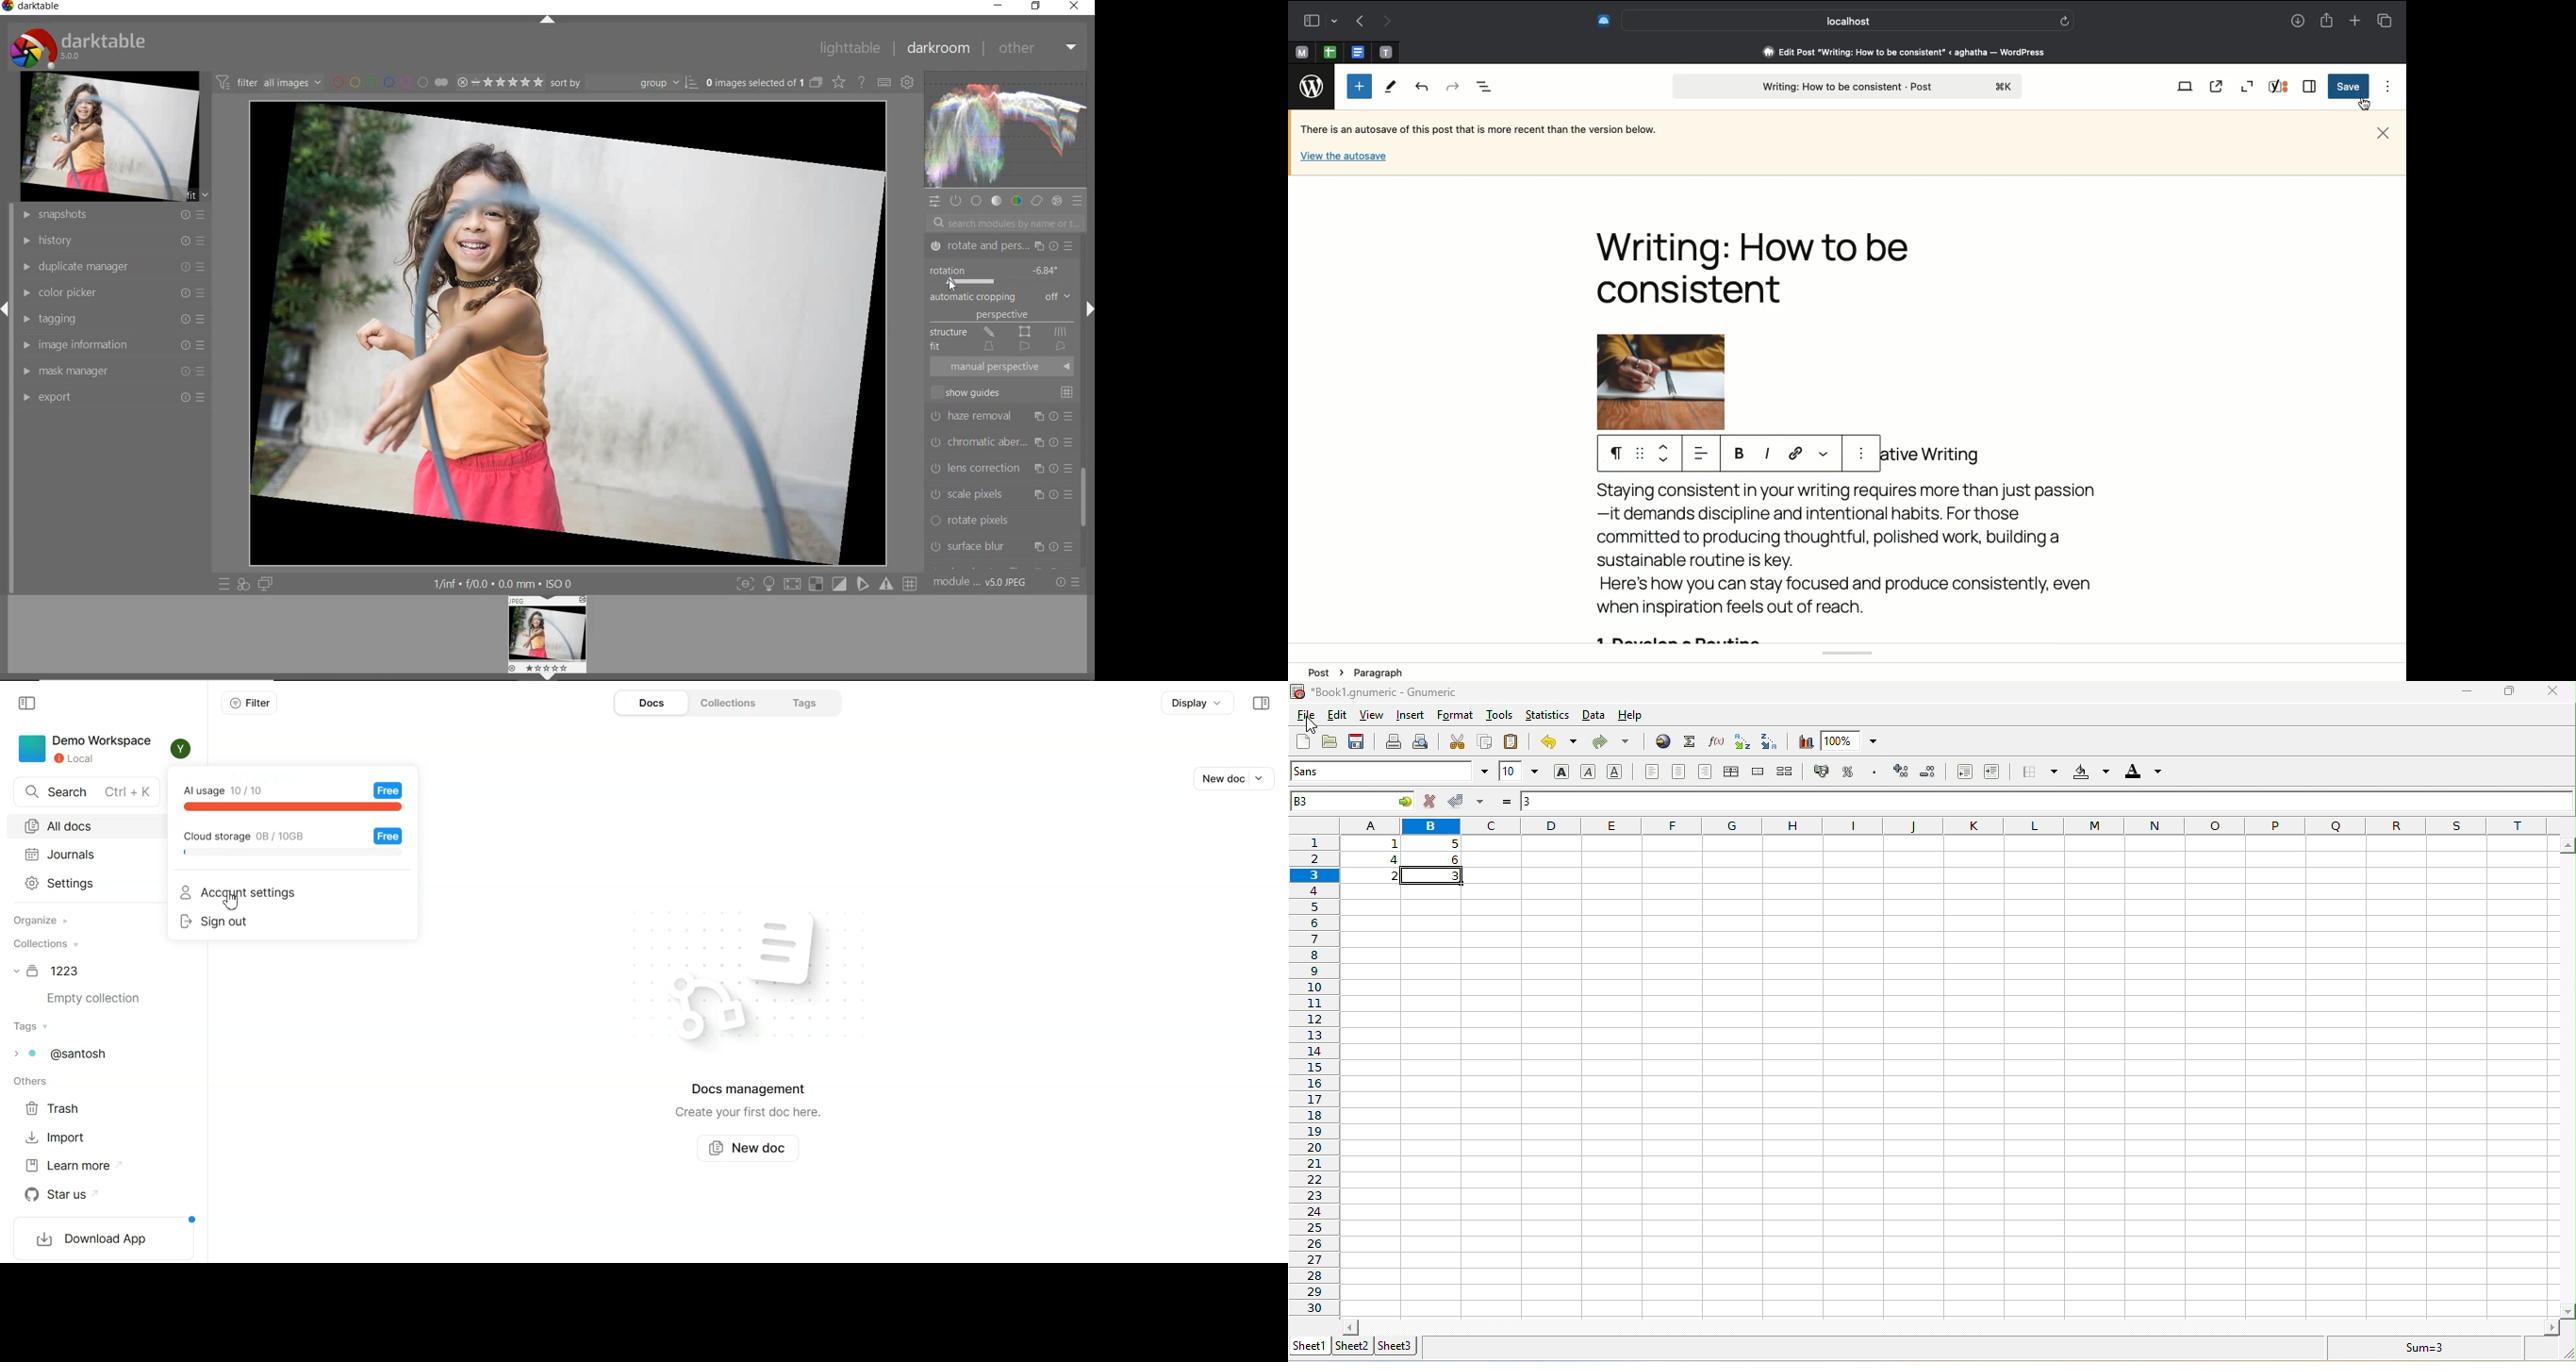 Image resolution: width=2576 pixels, height=1372 pixels. Describe the element at coordinates (850, 49) in the screenshot. I see `lighttable` at that location.